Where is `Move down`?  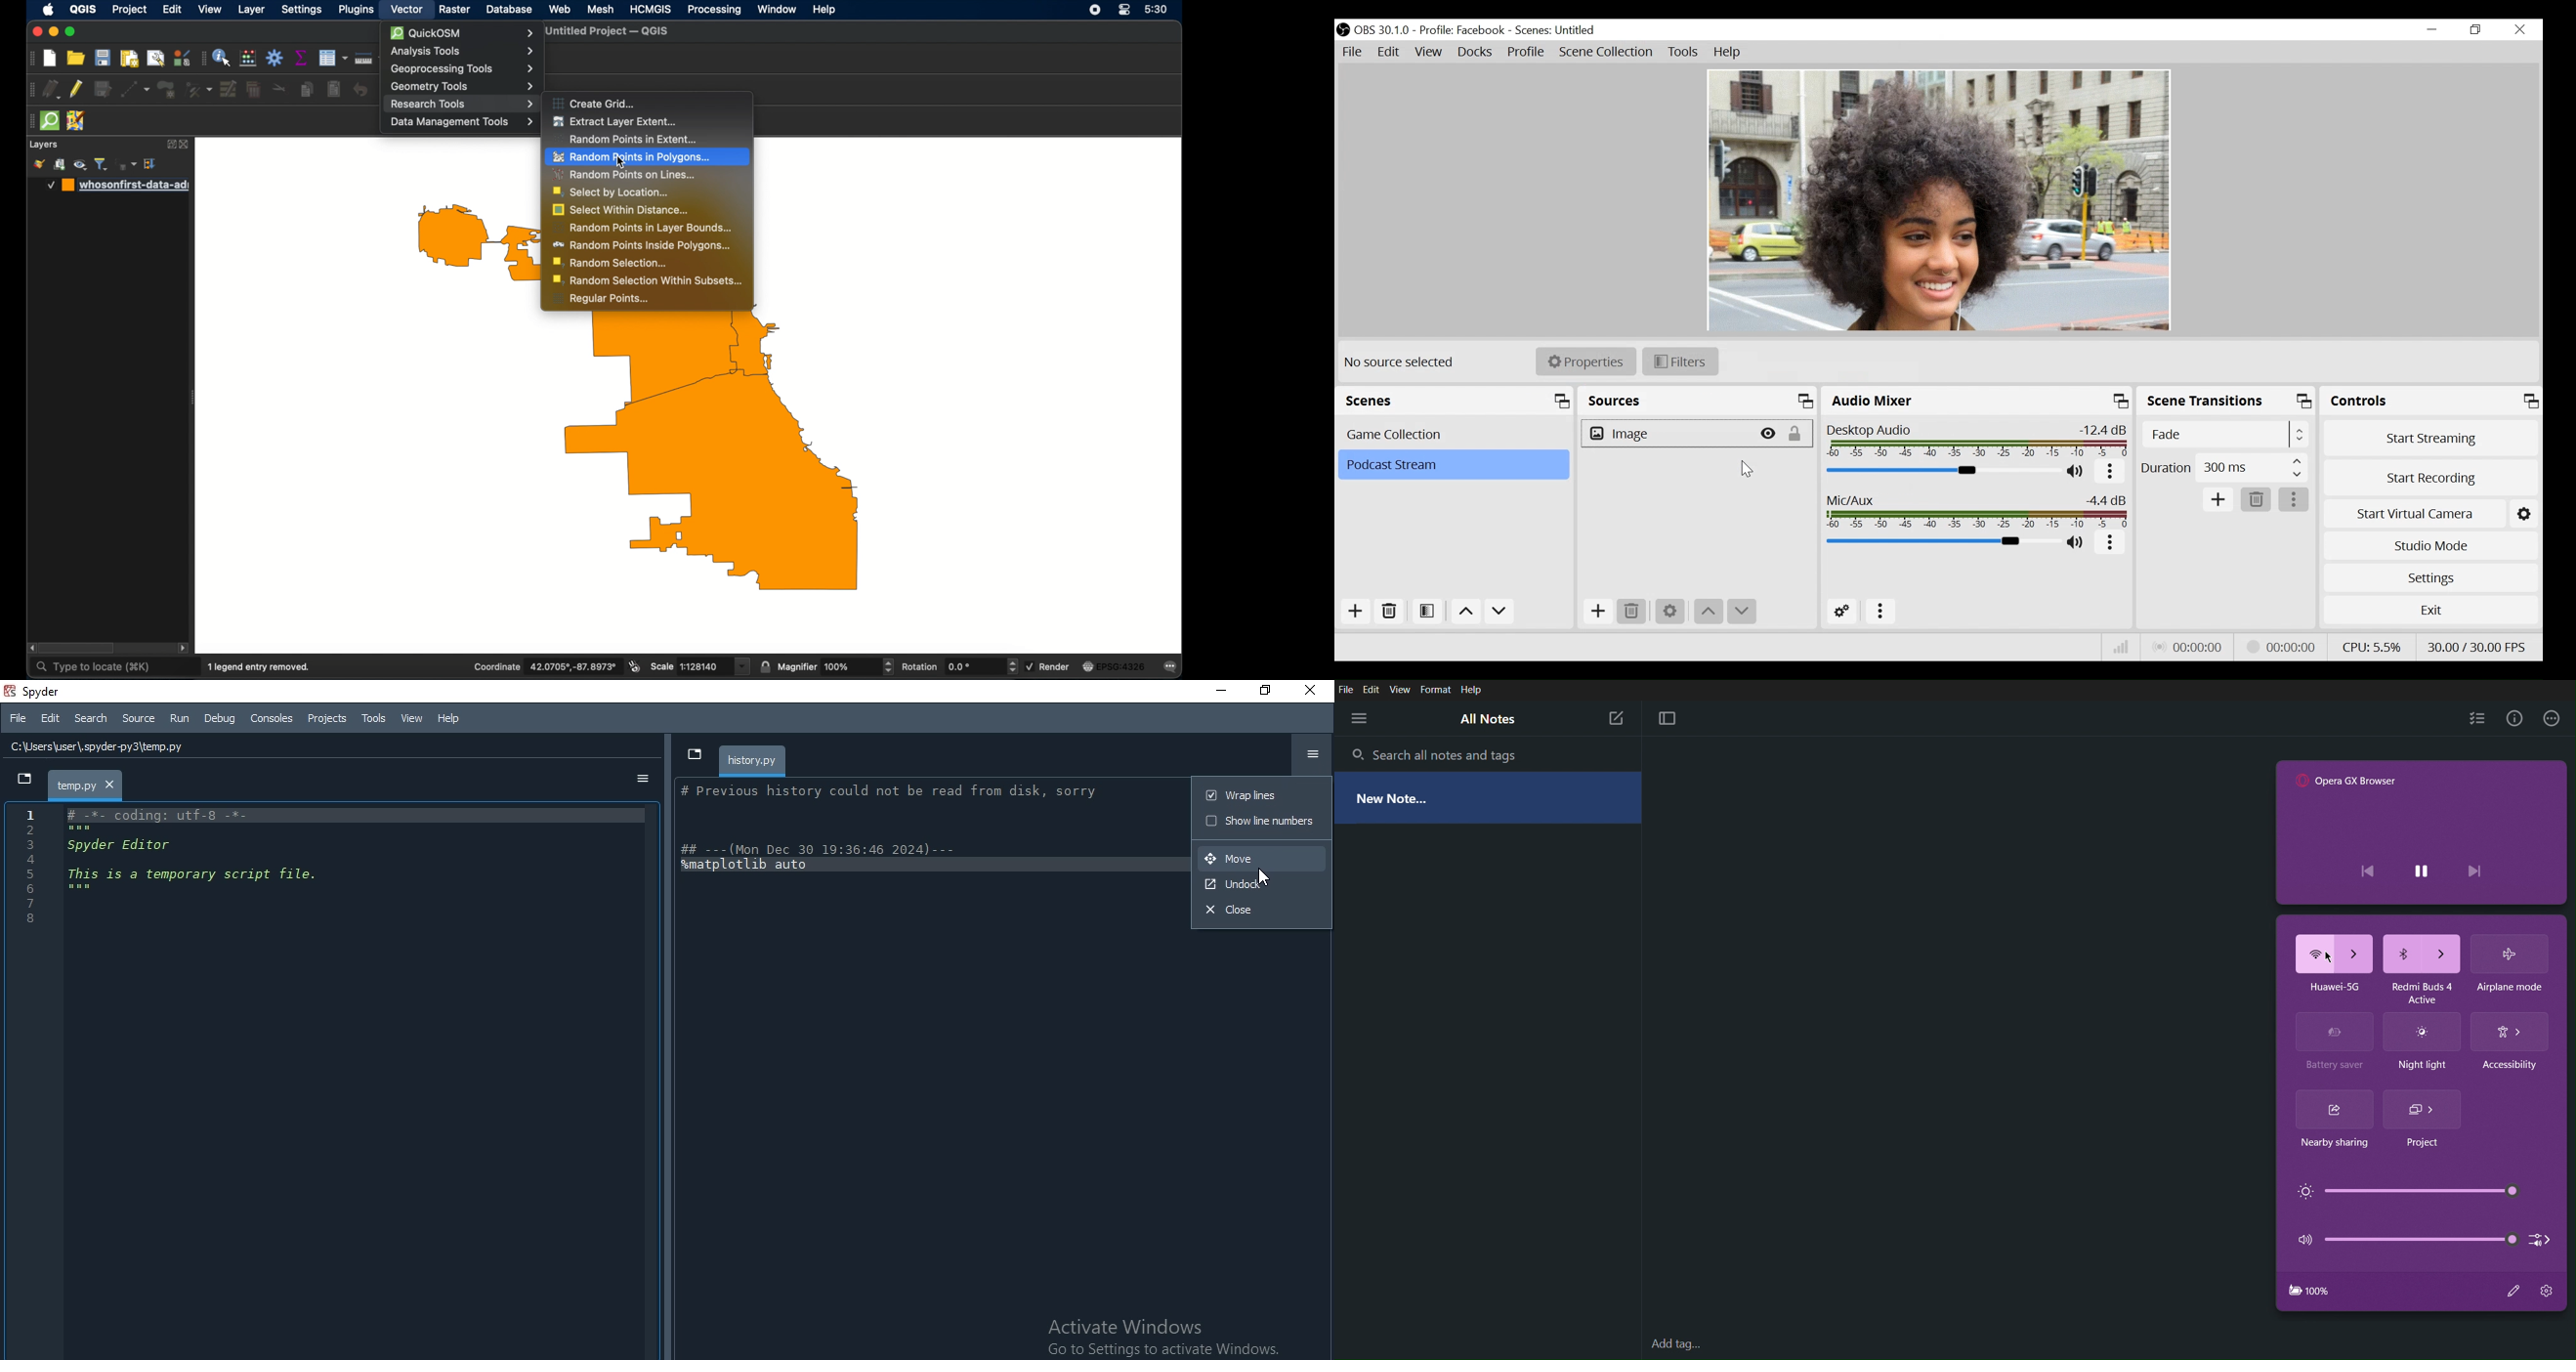 Move down is located at coordinates (1742, 612).